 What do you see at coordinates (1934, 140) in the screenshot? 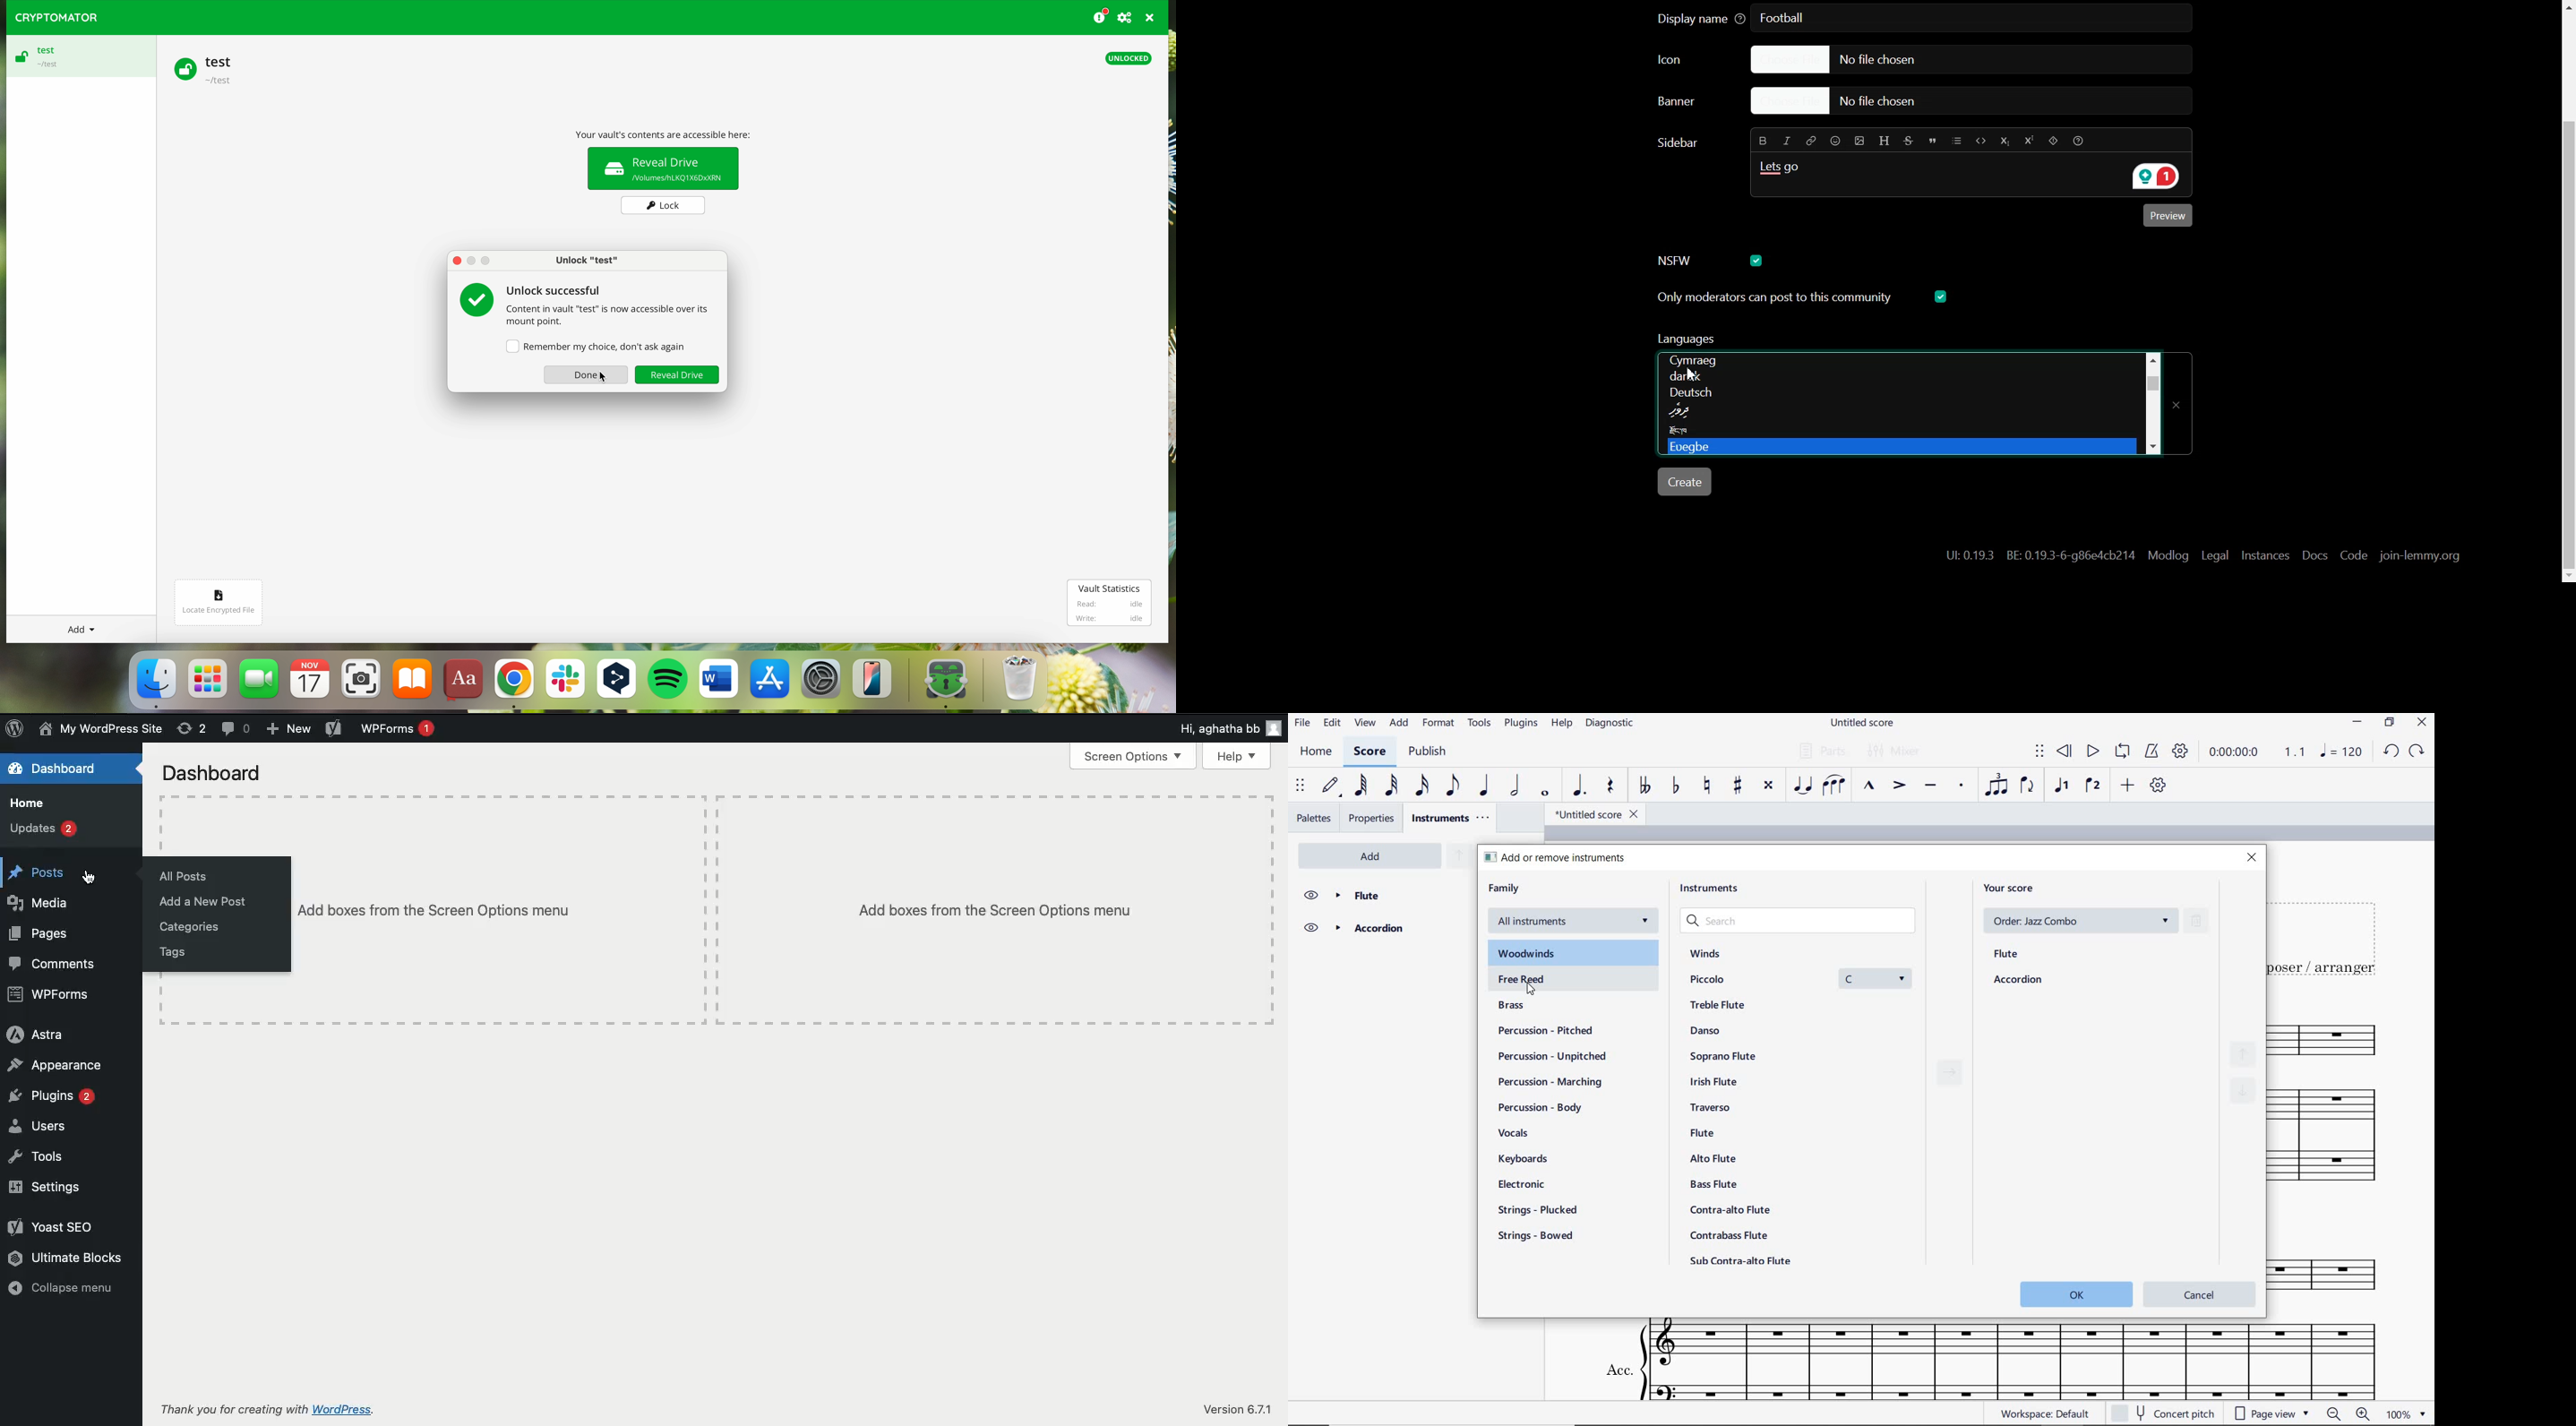
I see `Quote` at bounding box center [1934, 140].